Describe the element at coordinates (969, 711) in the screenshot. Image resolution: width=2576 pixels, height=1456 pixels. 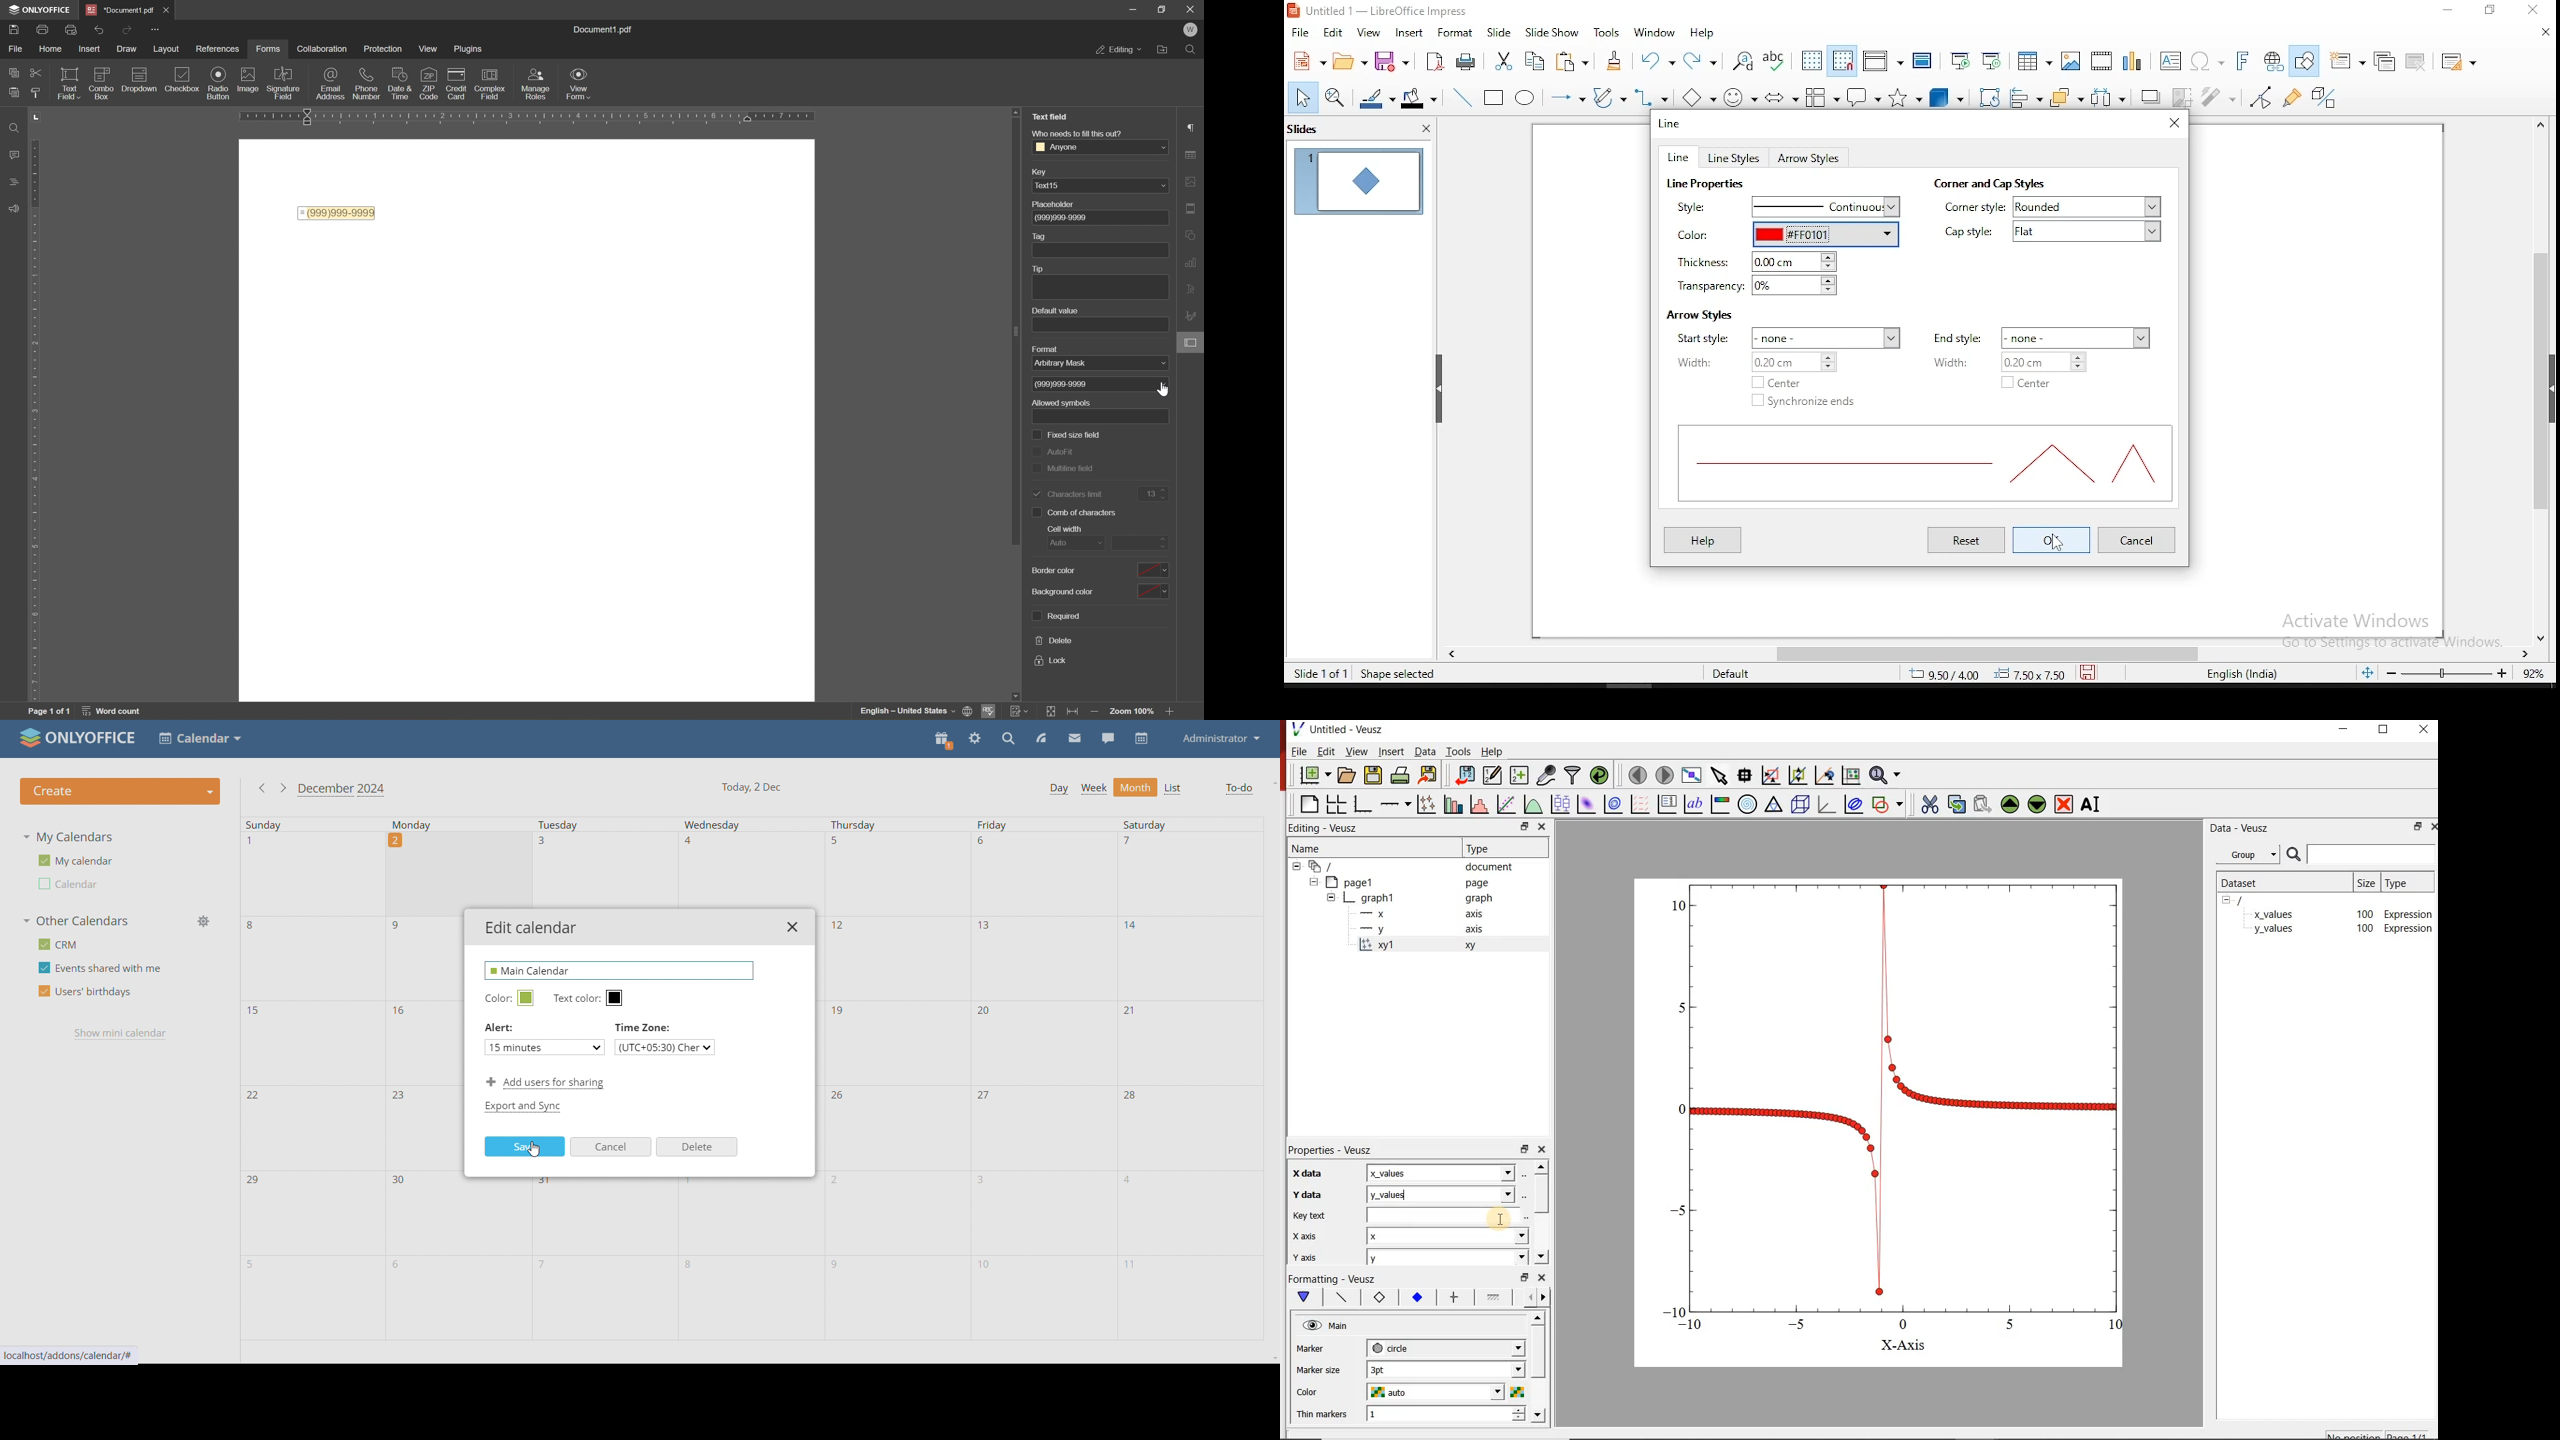
I see `set document language` at that location.